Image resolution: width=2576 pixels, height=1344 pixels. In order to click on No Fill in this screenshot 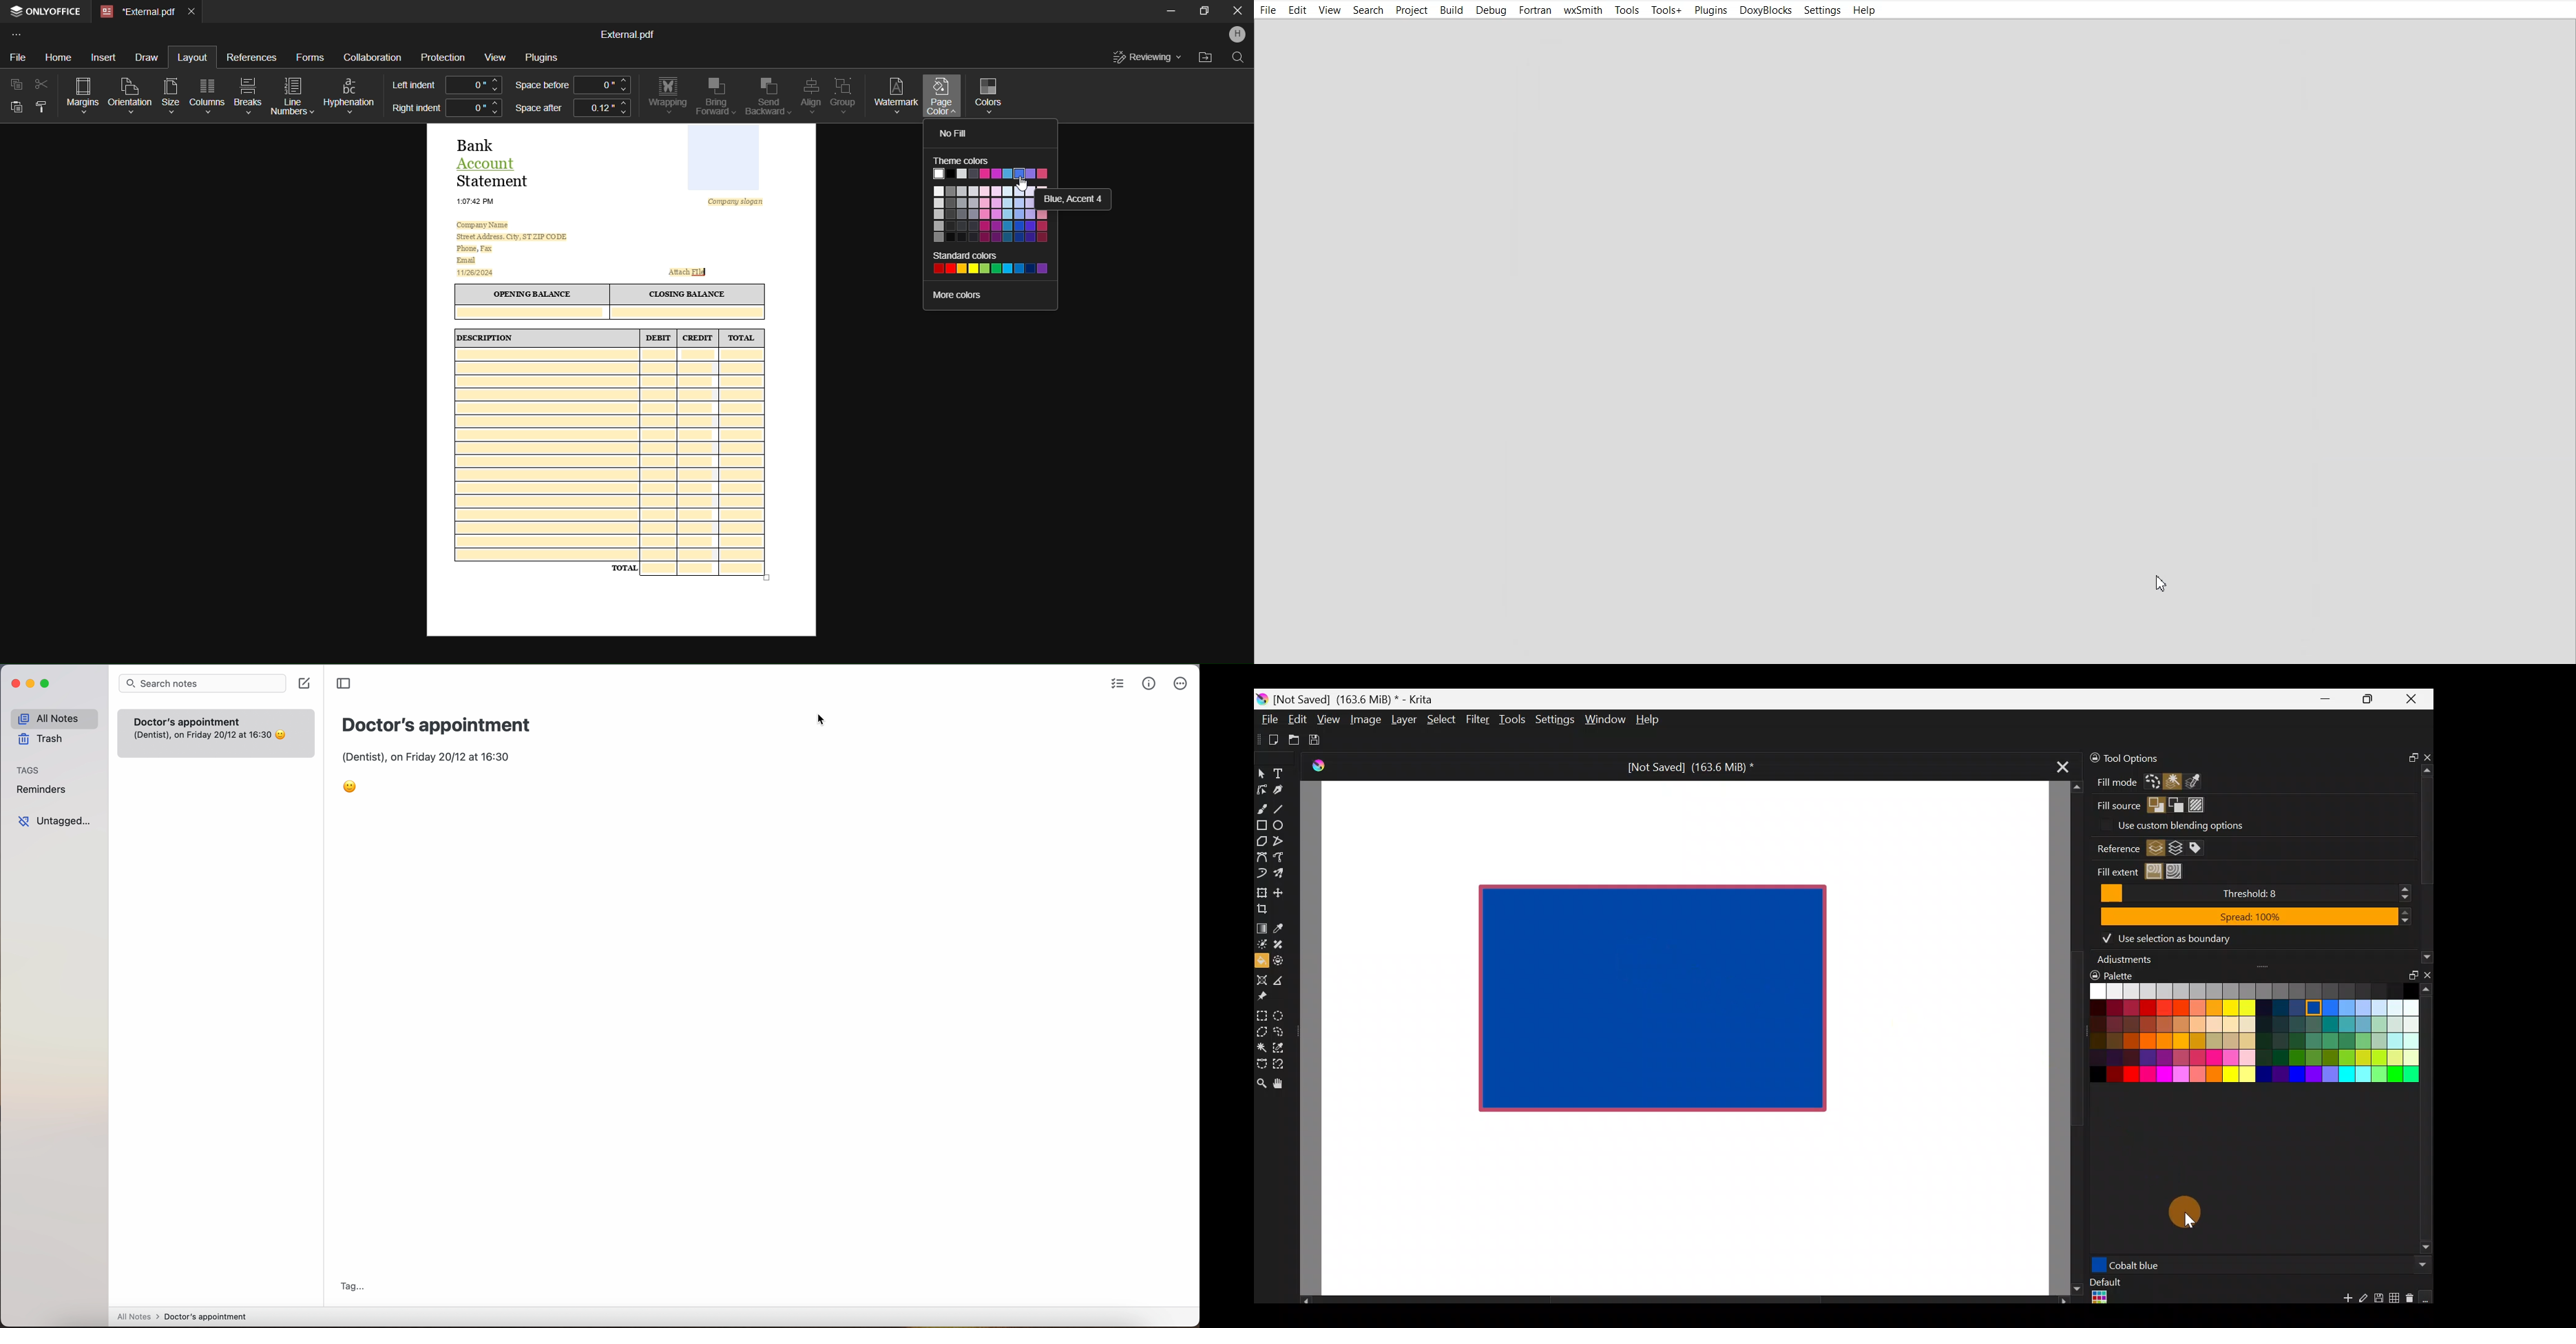, I will do `click(956, 133)`.